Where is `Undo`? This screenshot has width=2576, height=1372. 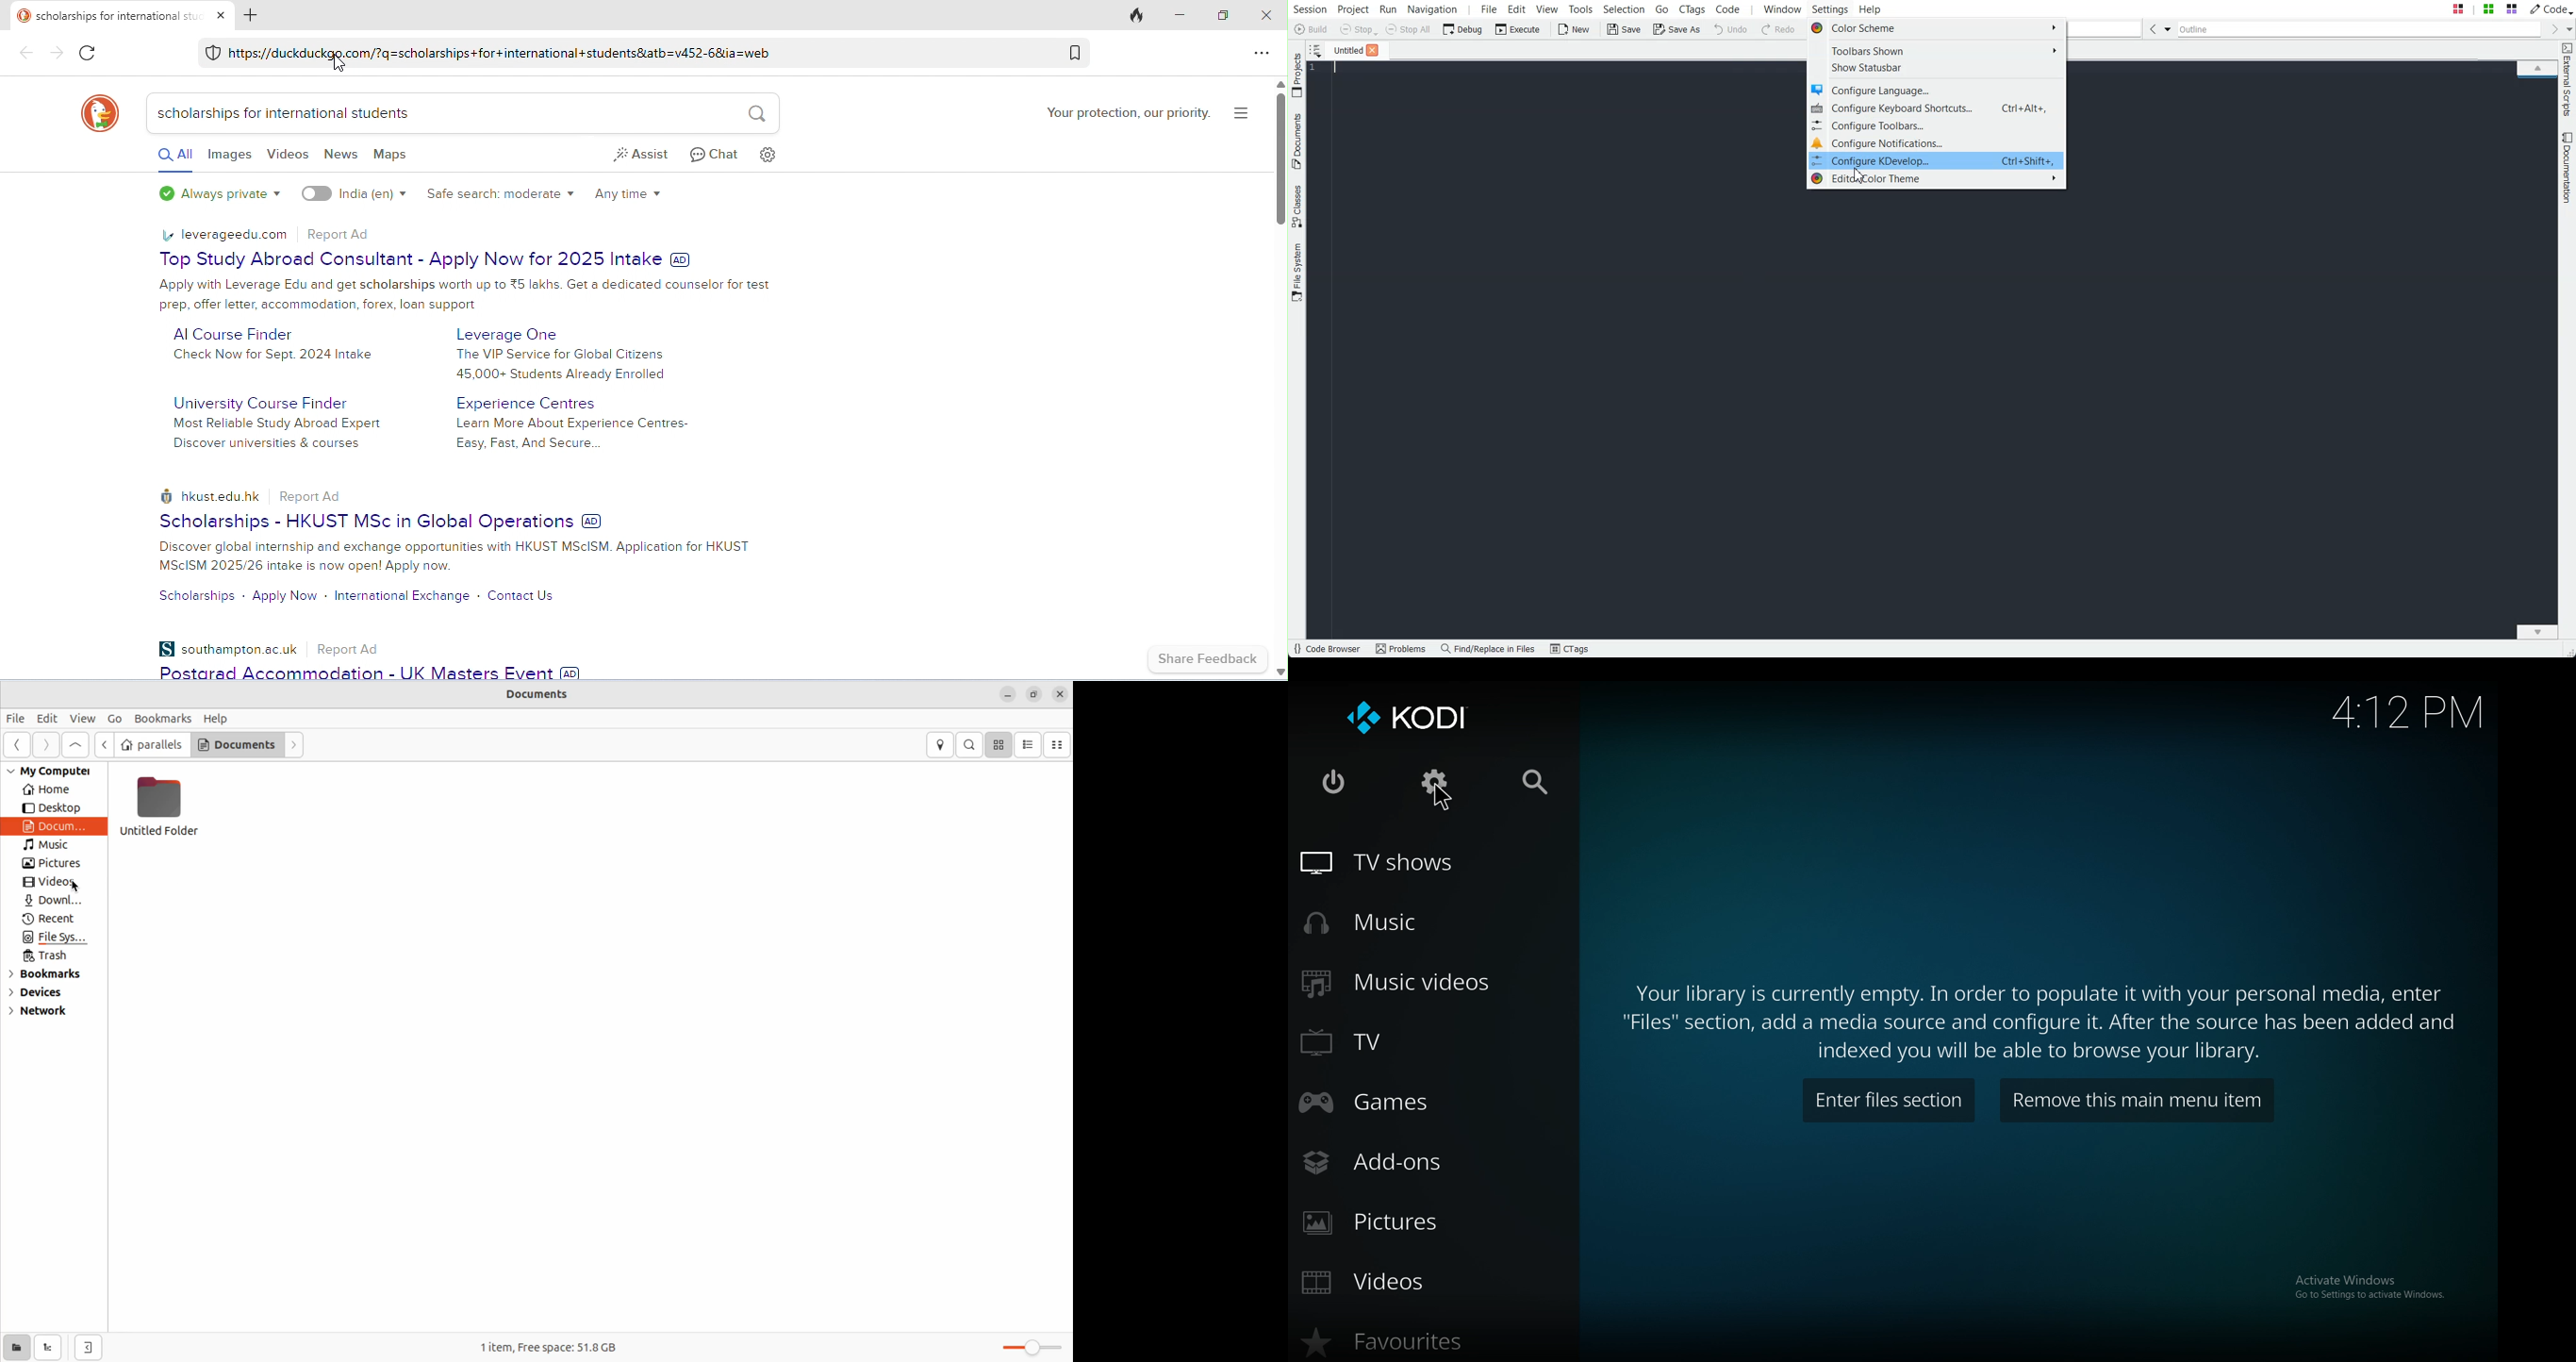
Undo is located at coordinates (1731, 28).